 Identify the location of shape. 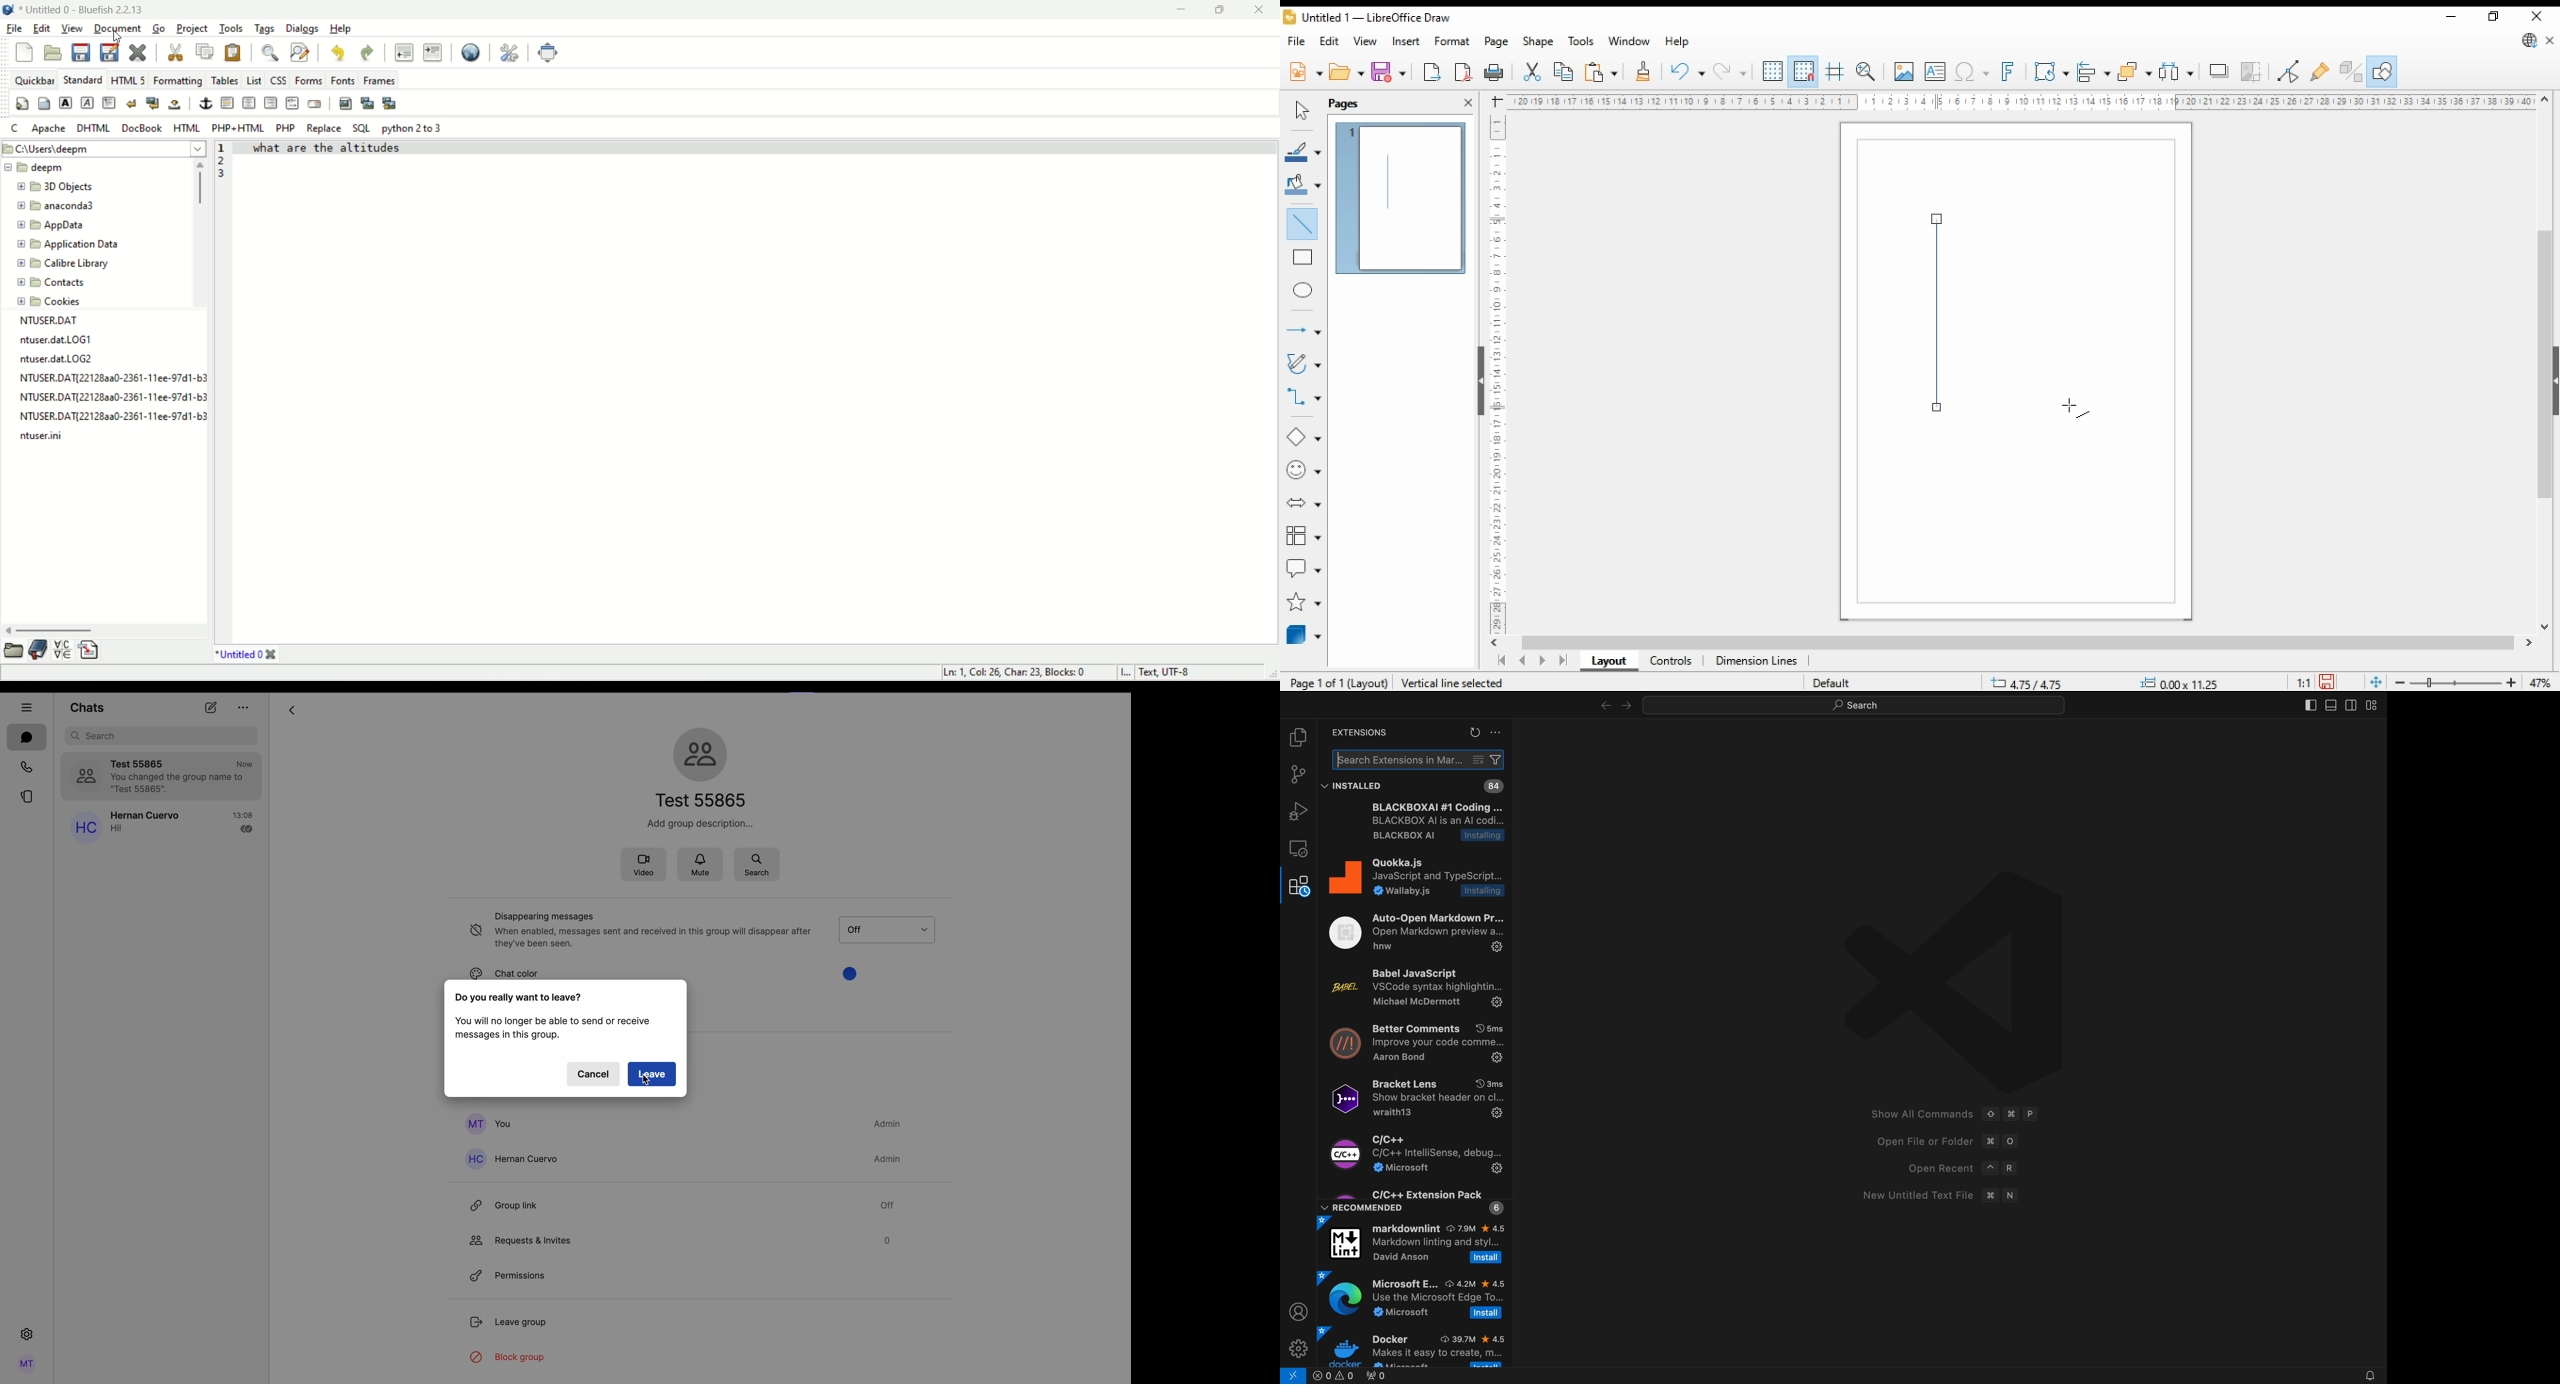
(1539, 43).